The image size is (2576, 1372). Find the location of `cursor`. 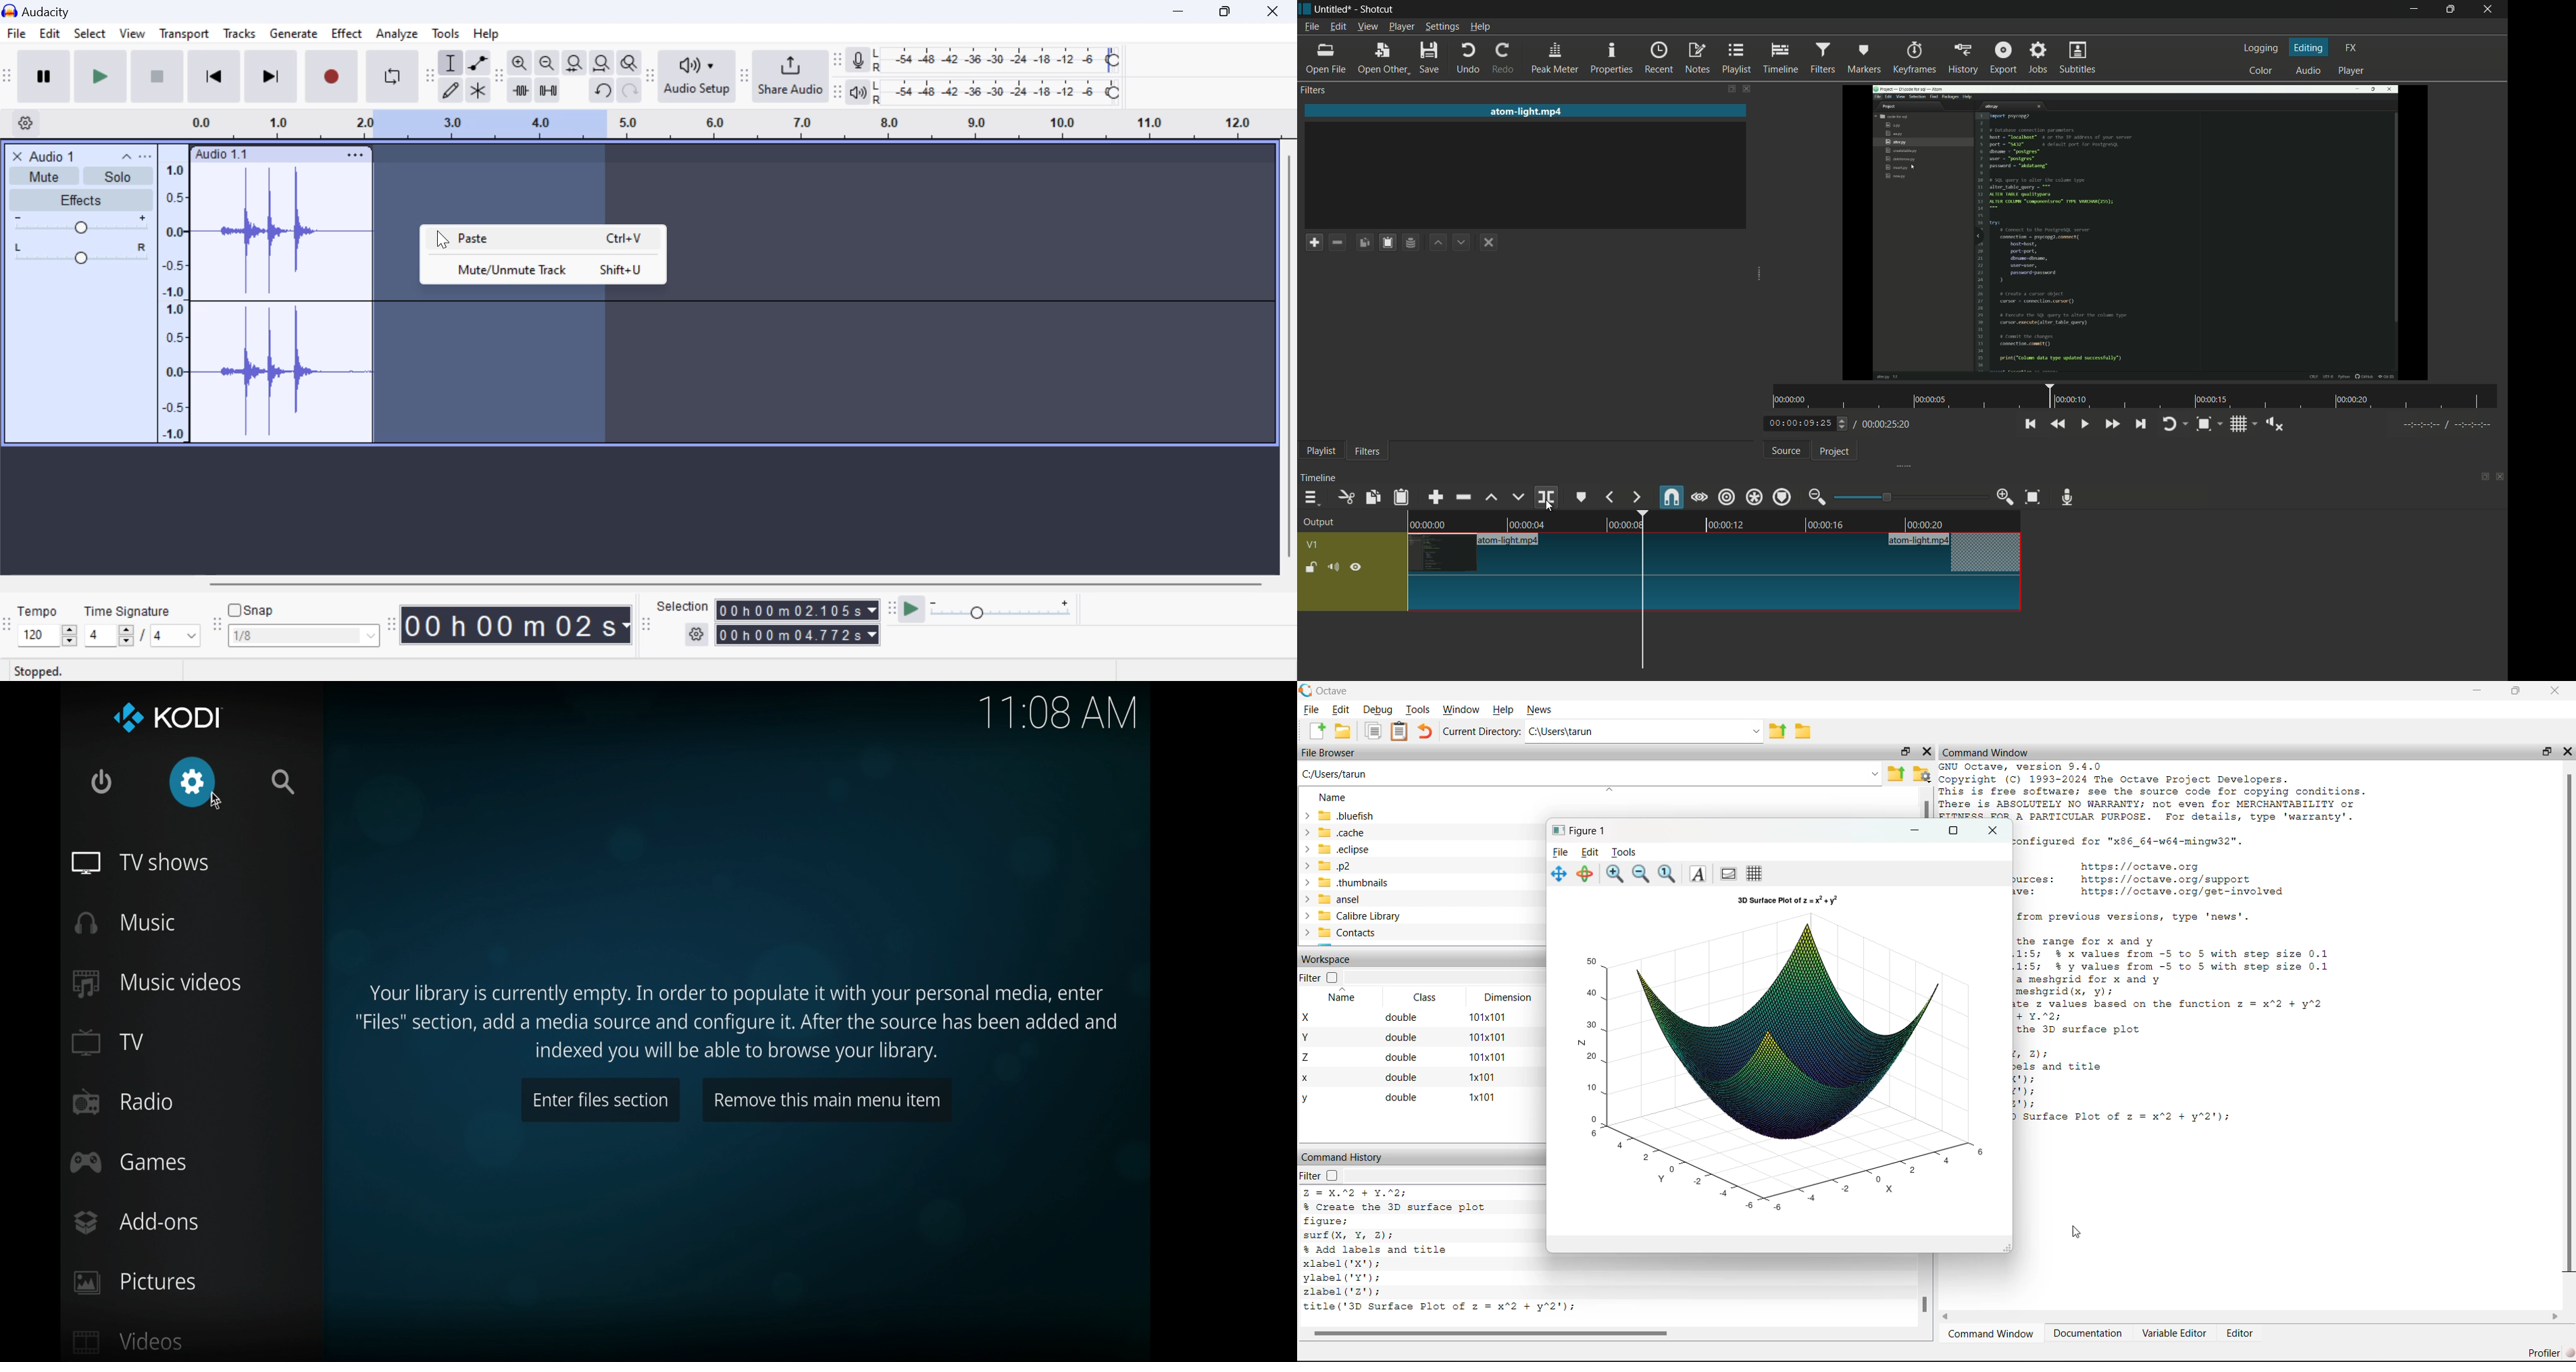

cursor is located at coordinates (1549, 506).